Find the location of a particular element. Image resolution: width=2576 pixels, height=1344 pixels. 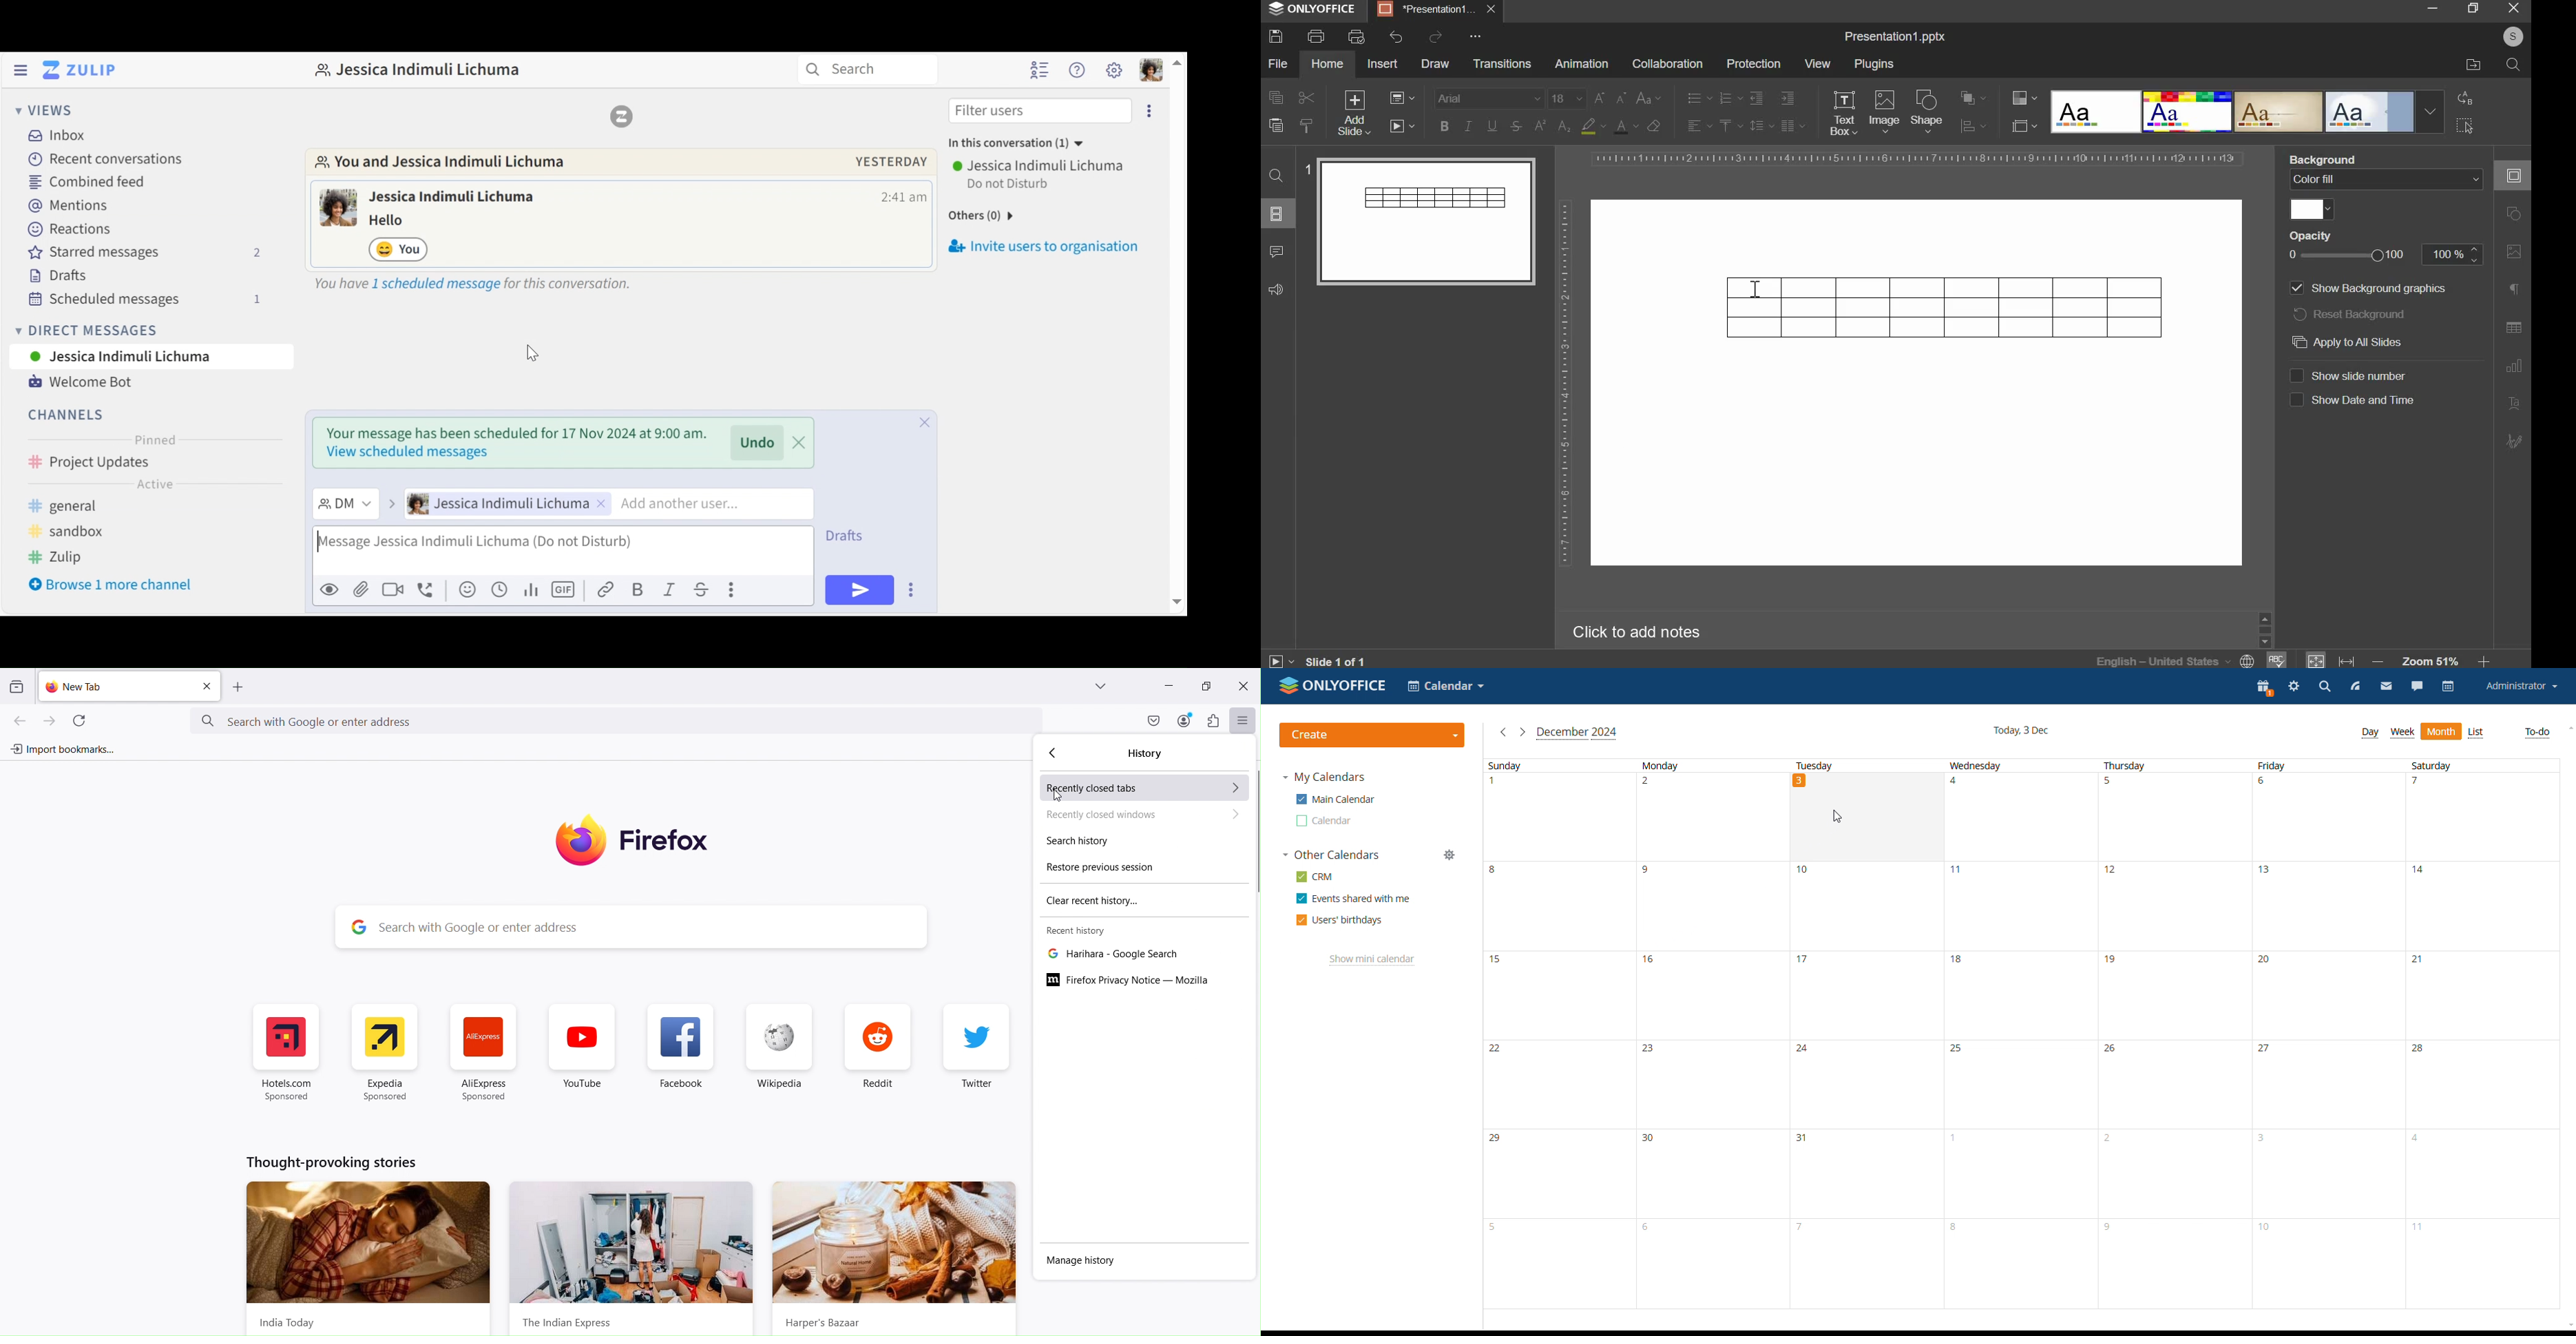

thought-provoking-stories is located at coordinates (333, 1162).